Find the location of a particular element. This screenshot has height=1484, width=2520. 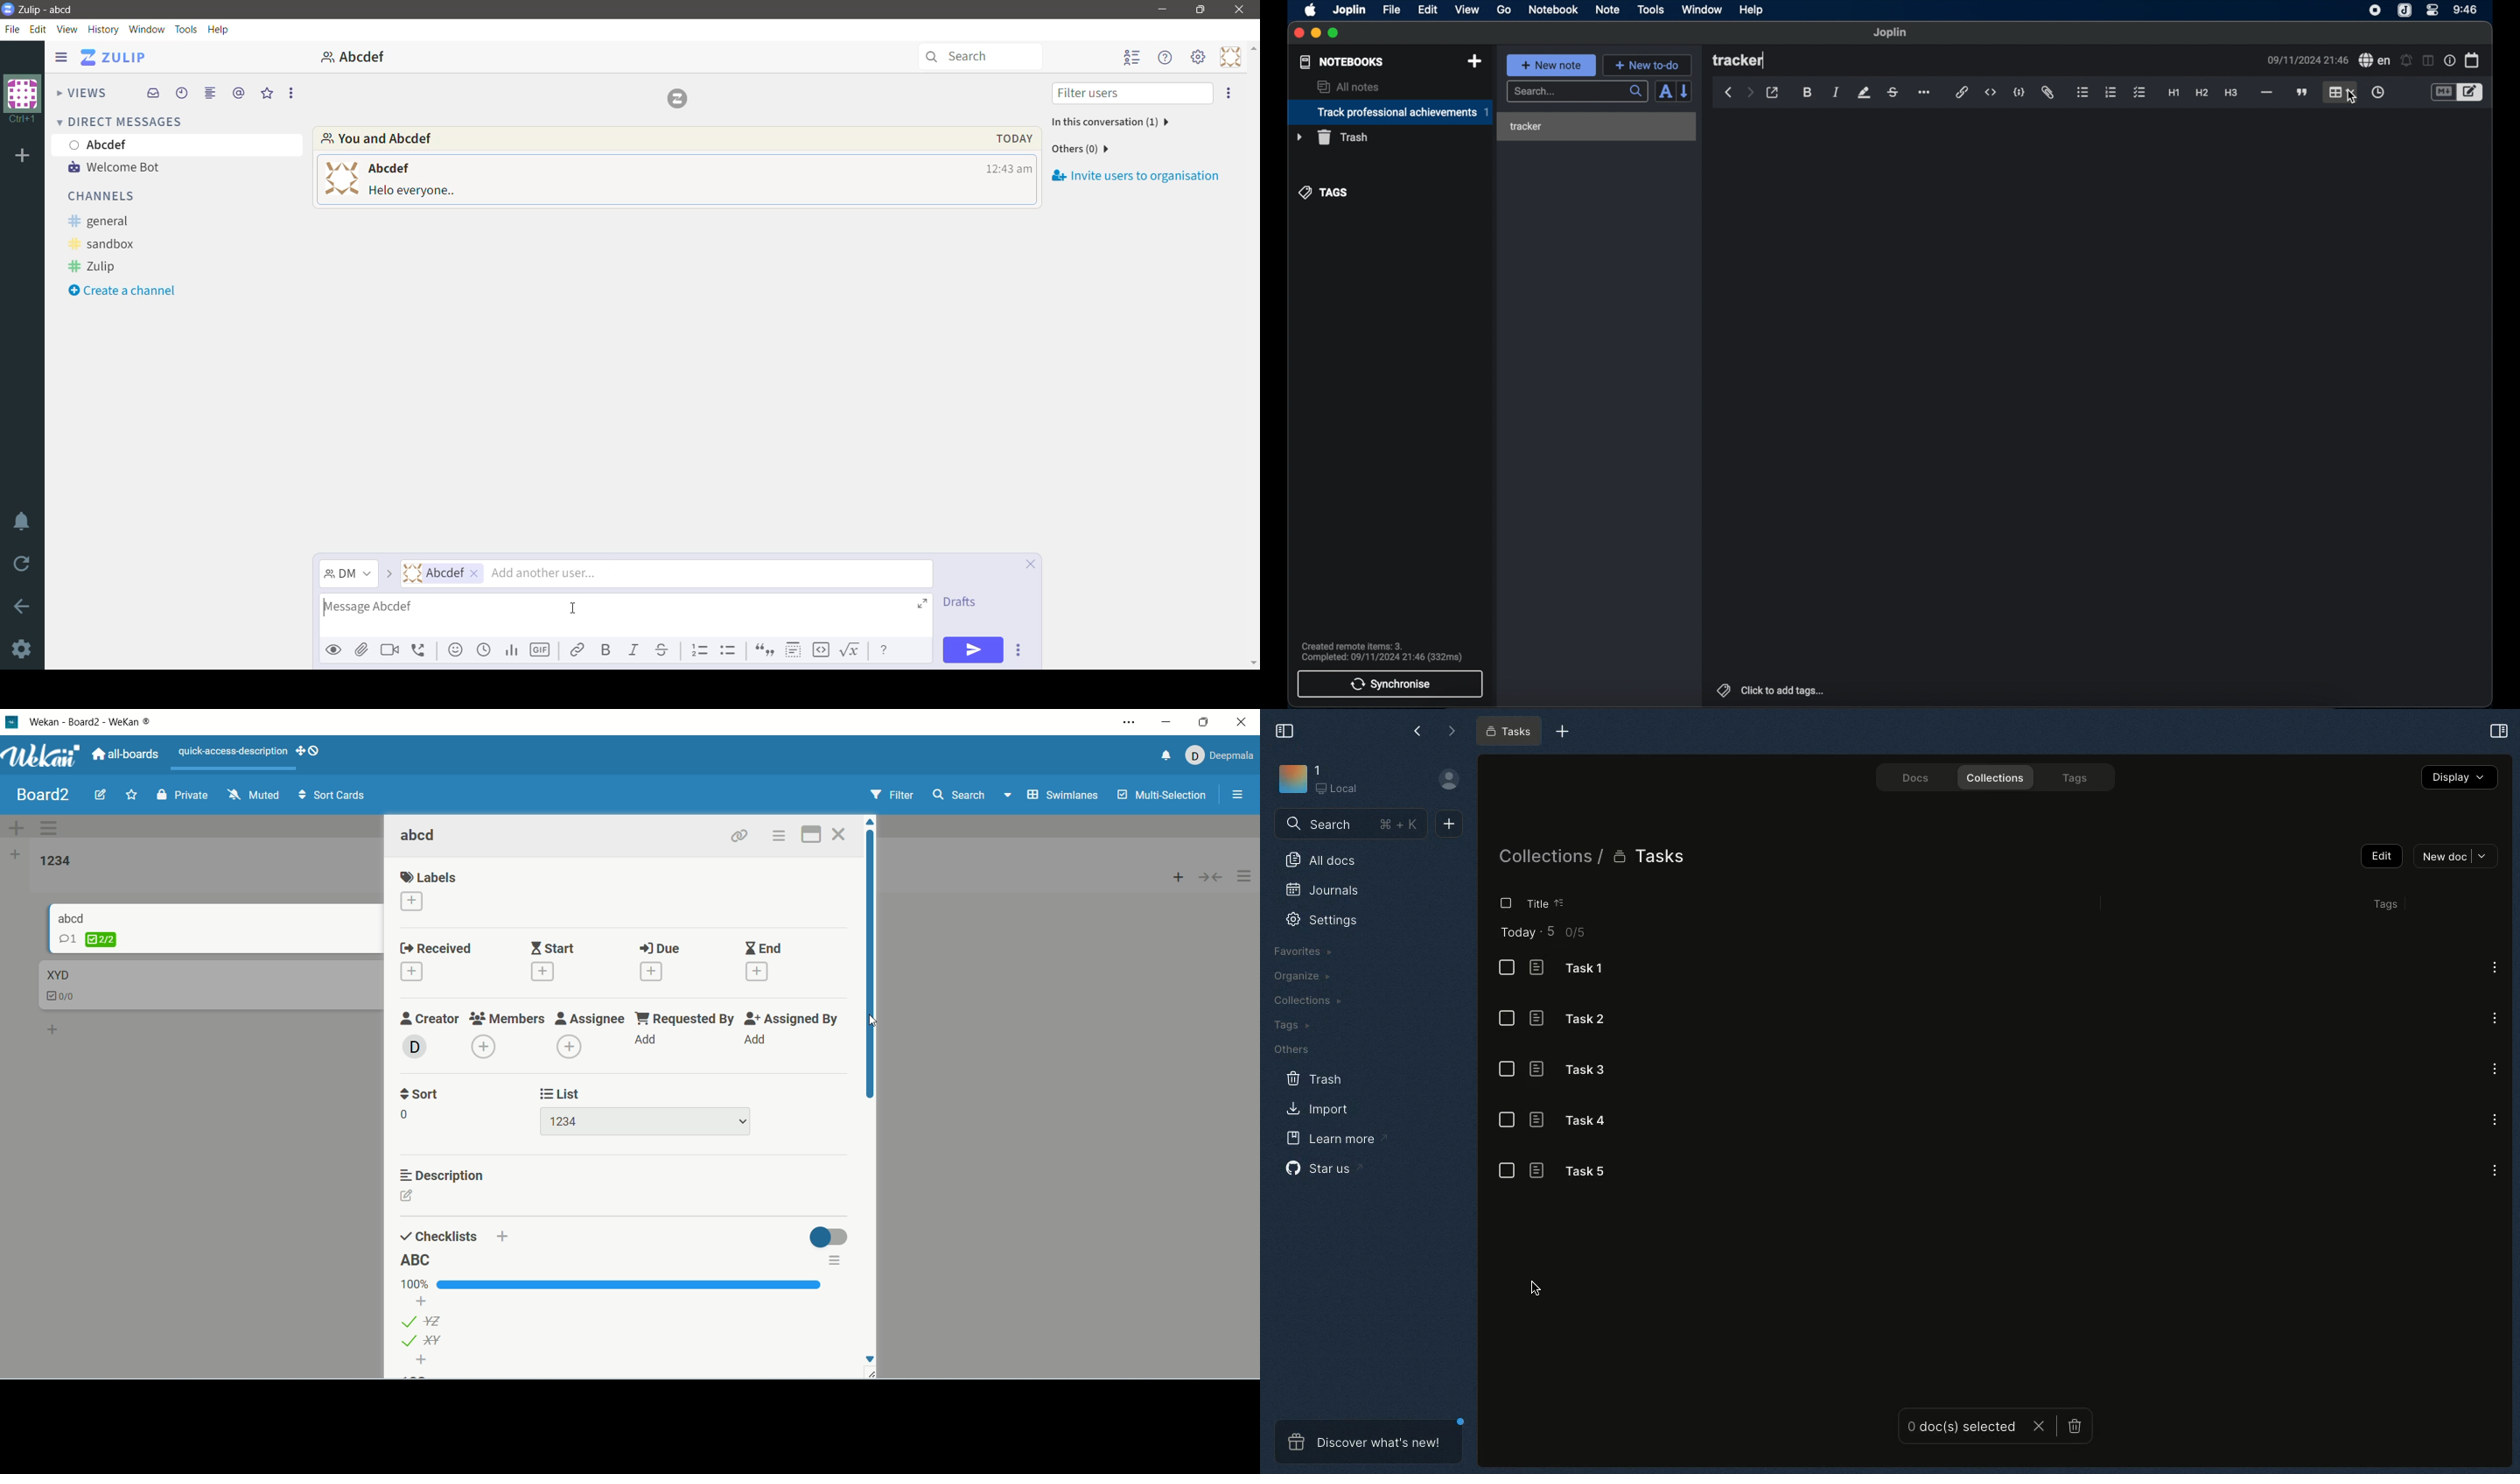

Edit is located at coordinates (40, 30).